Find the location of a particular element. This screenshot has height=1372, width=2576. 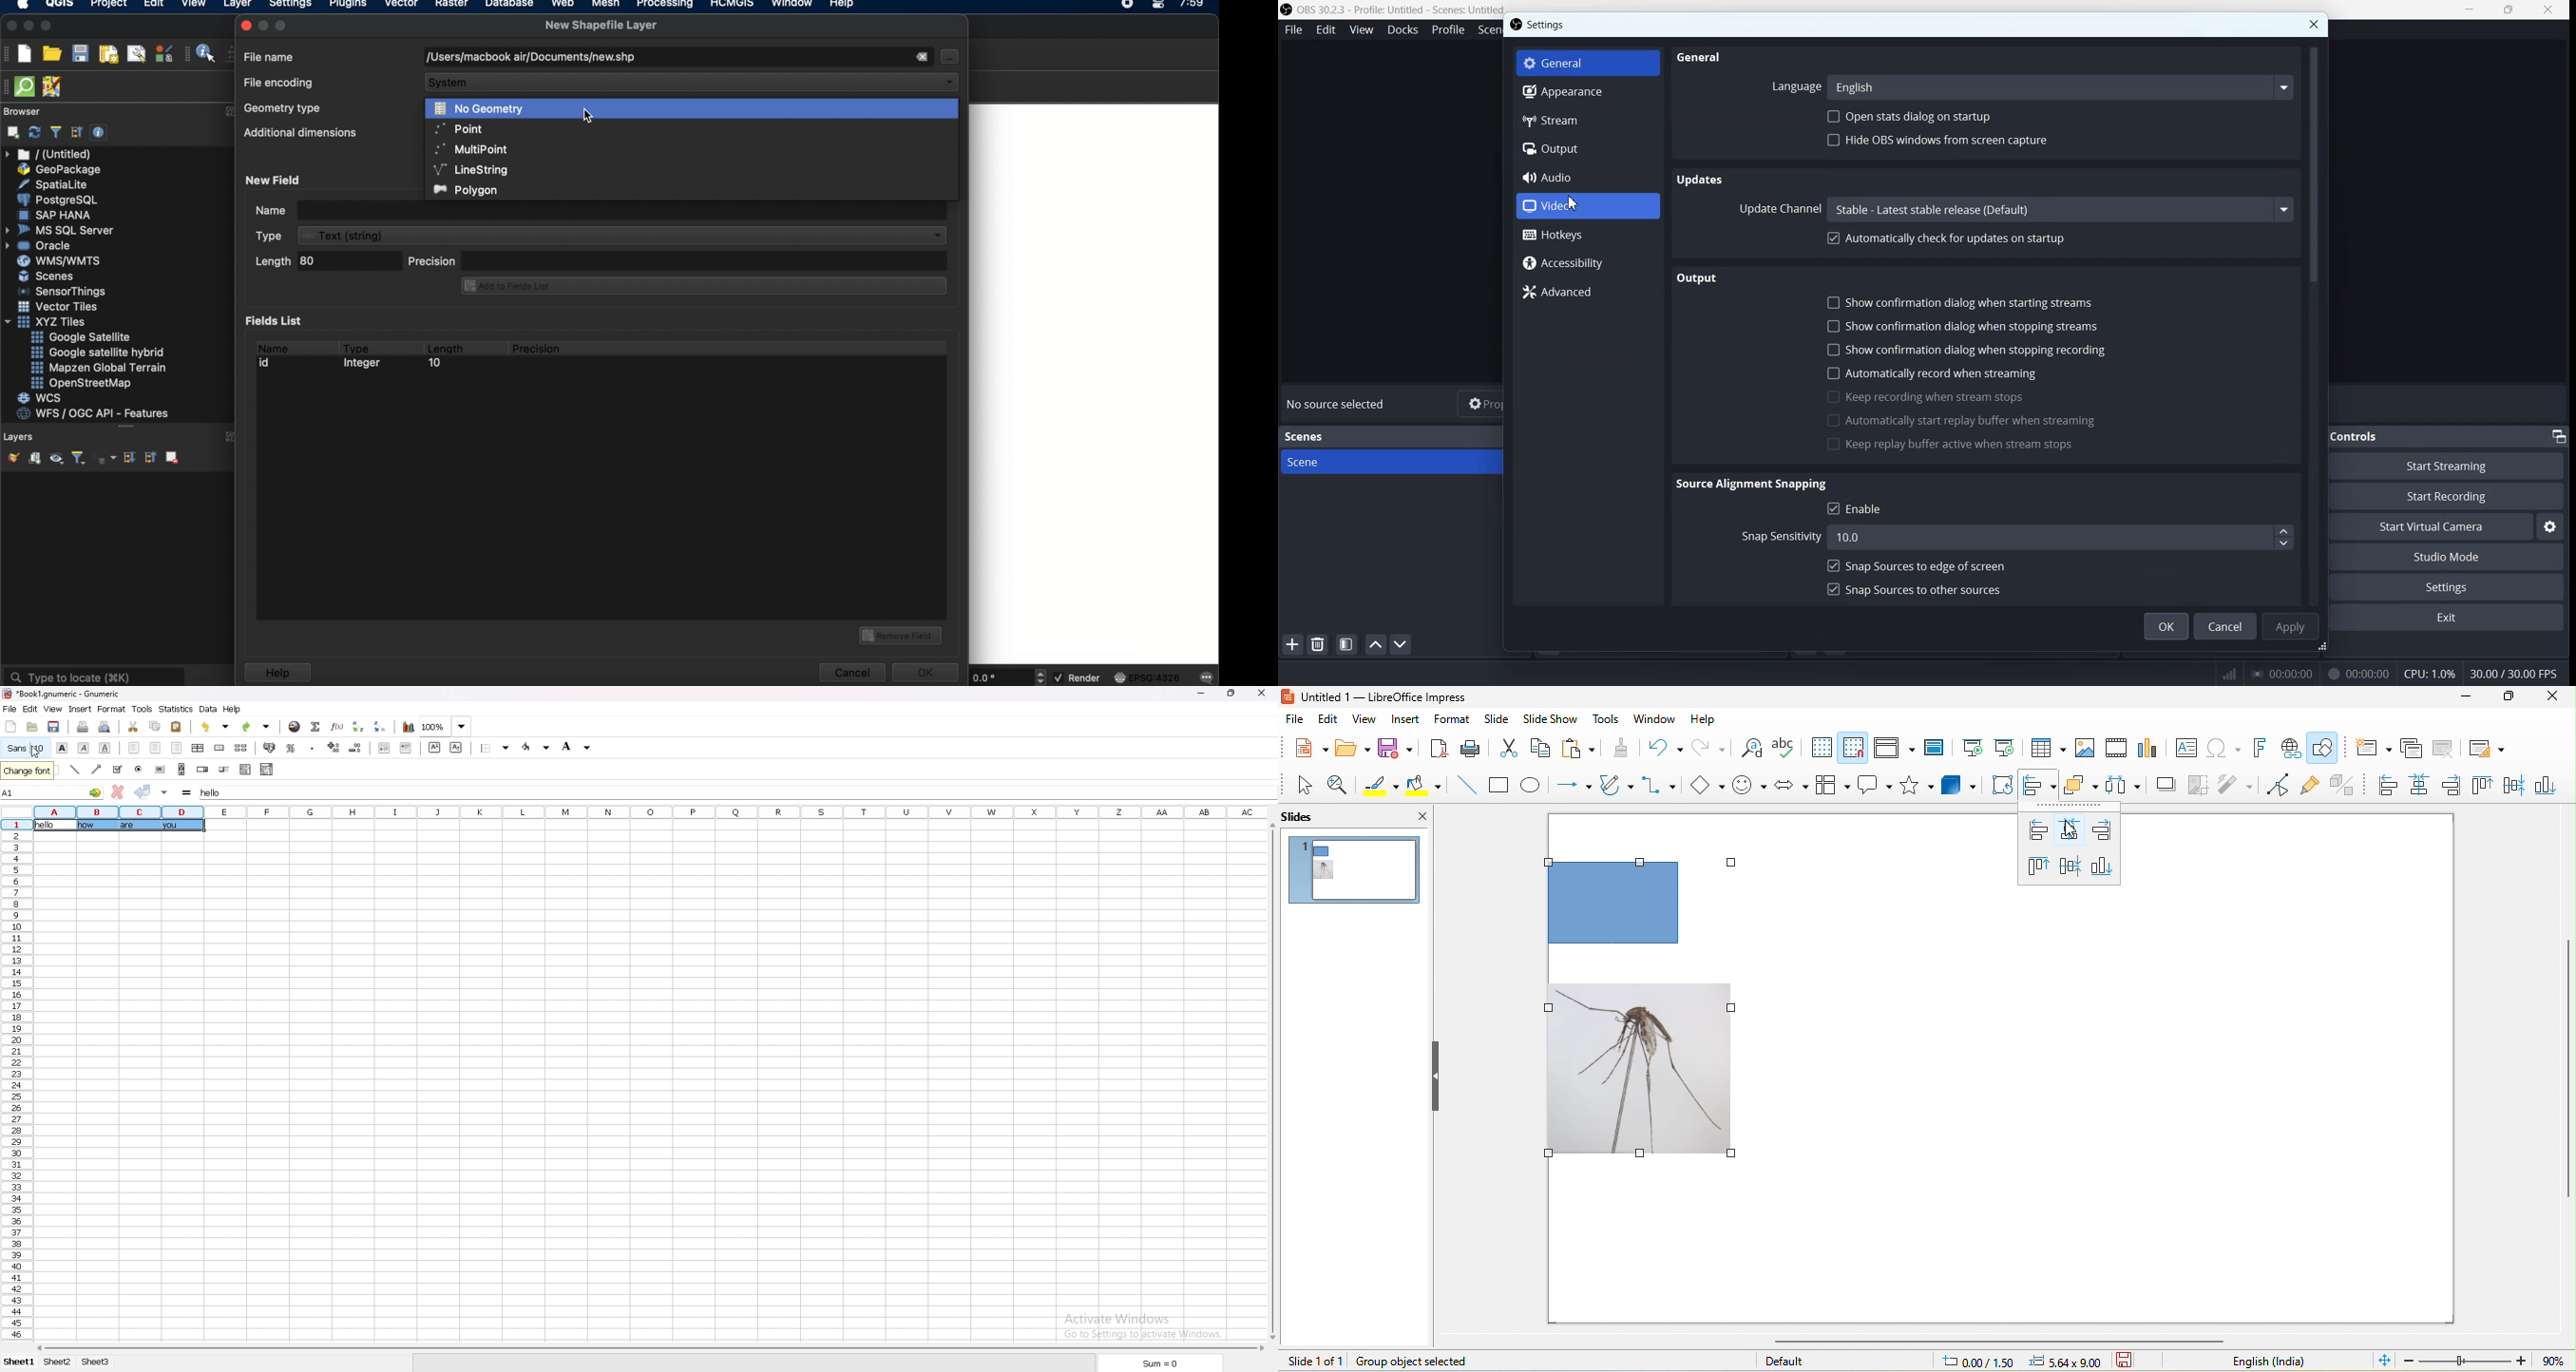

expand all is located at coordinates (128, 458).